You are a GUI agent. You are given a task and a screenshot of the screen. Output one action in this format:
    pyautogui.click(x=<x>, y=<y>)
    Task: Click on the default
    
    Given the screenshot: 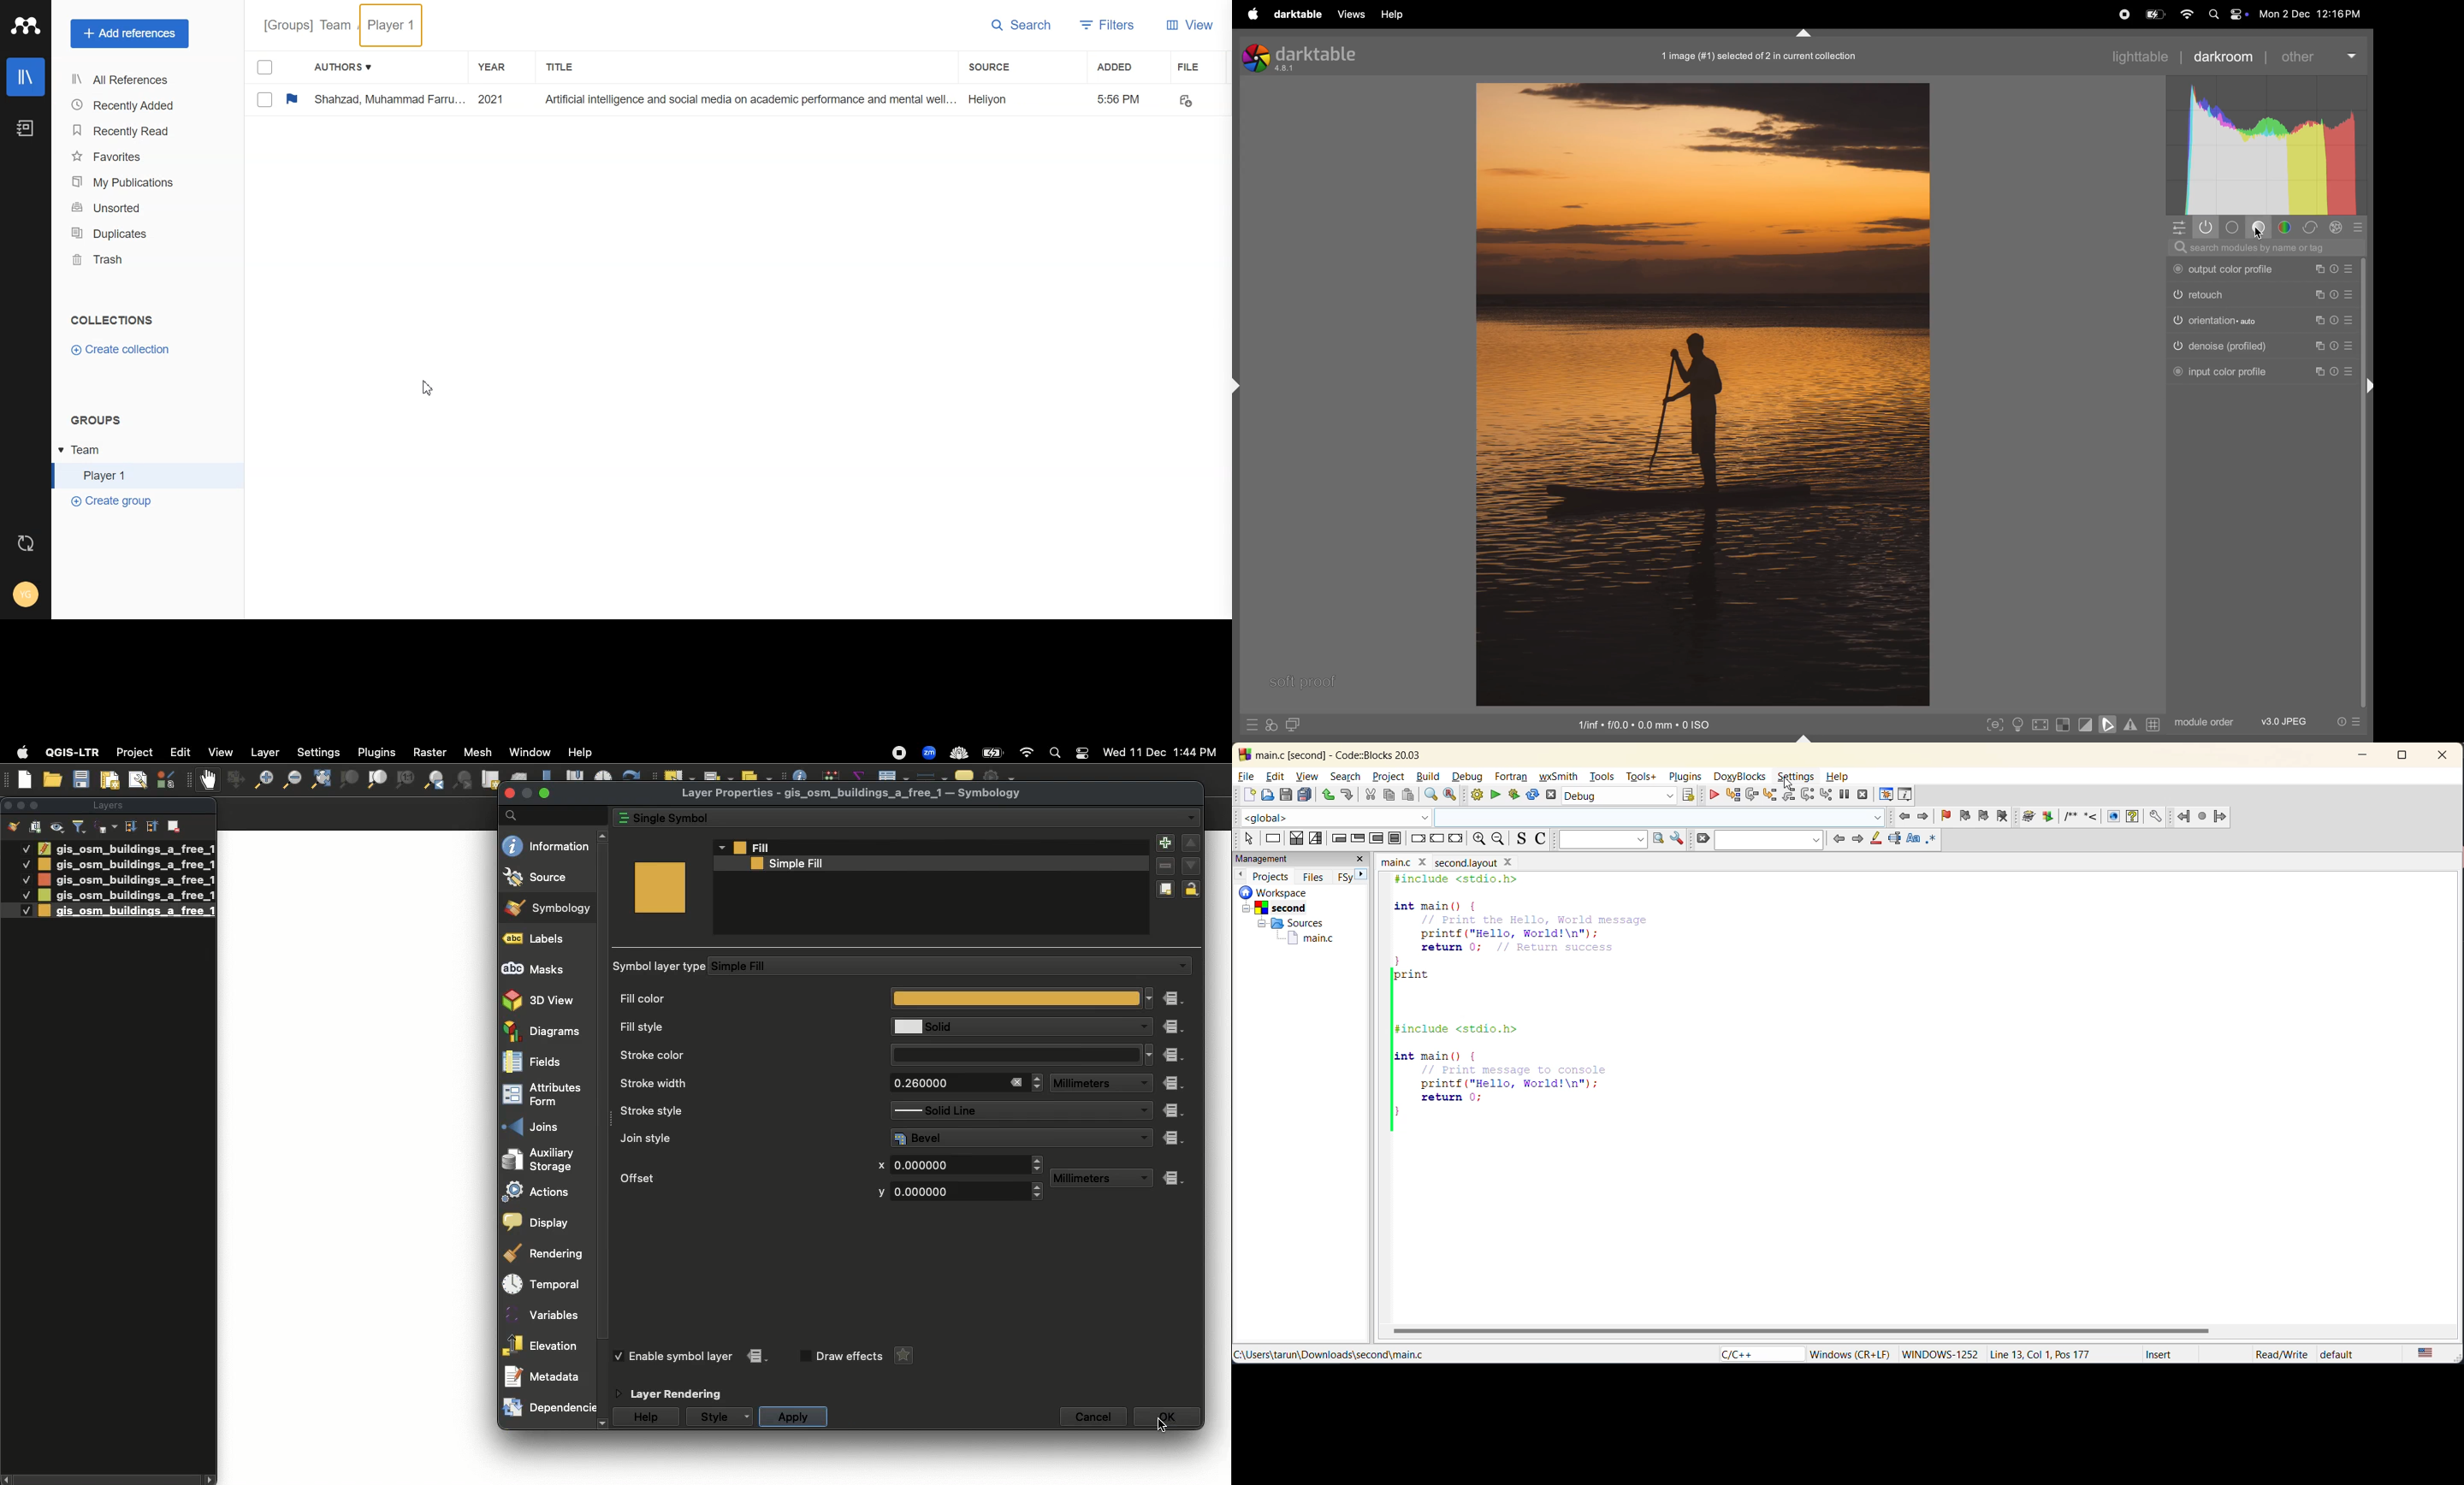 What is the action you would take?
    pyautogui.click(x=2349, y=1356)
    